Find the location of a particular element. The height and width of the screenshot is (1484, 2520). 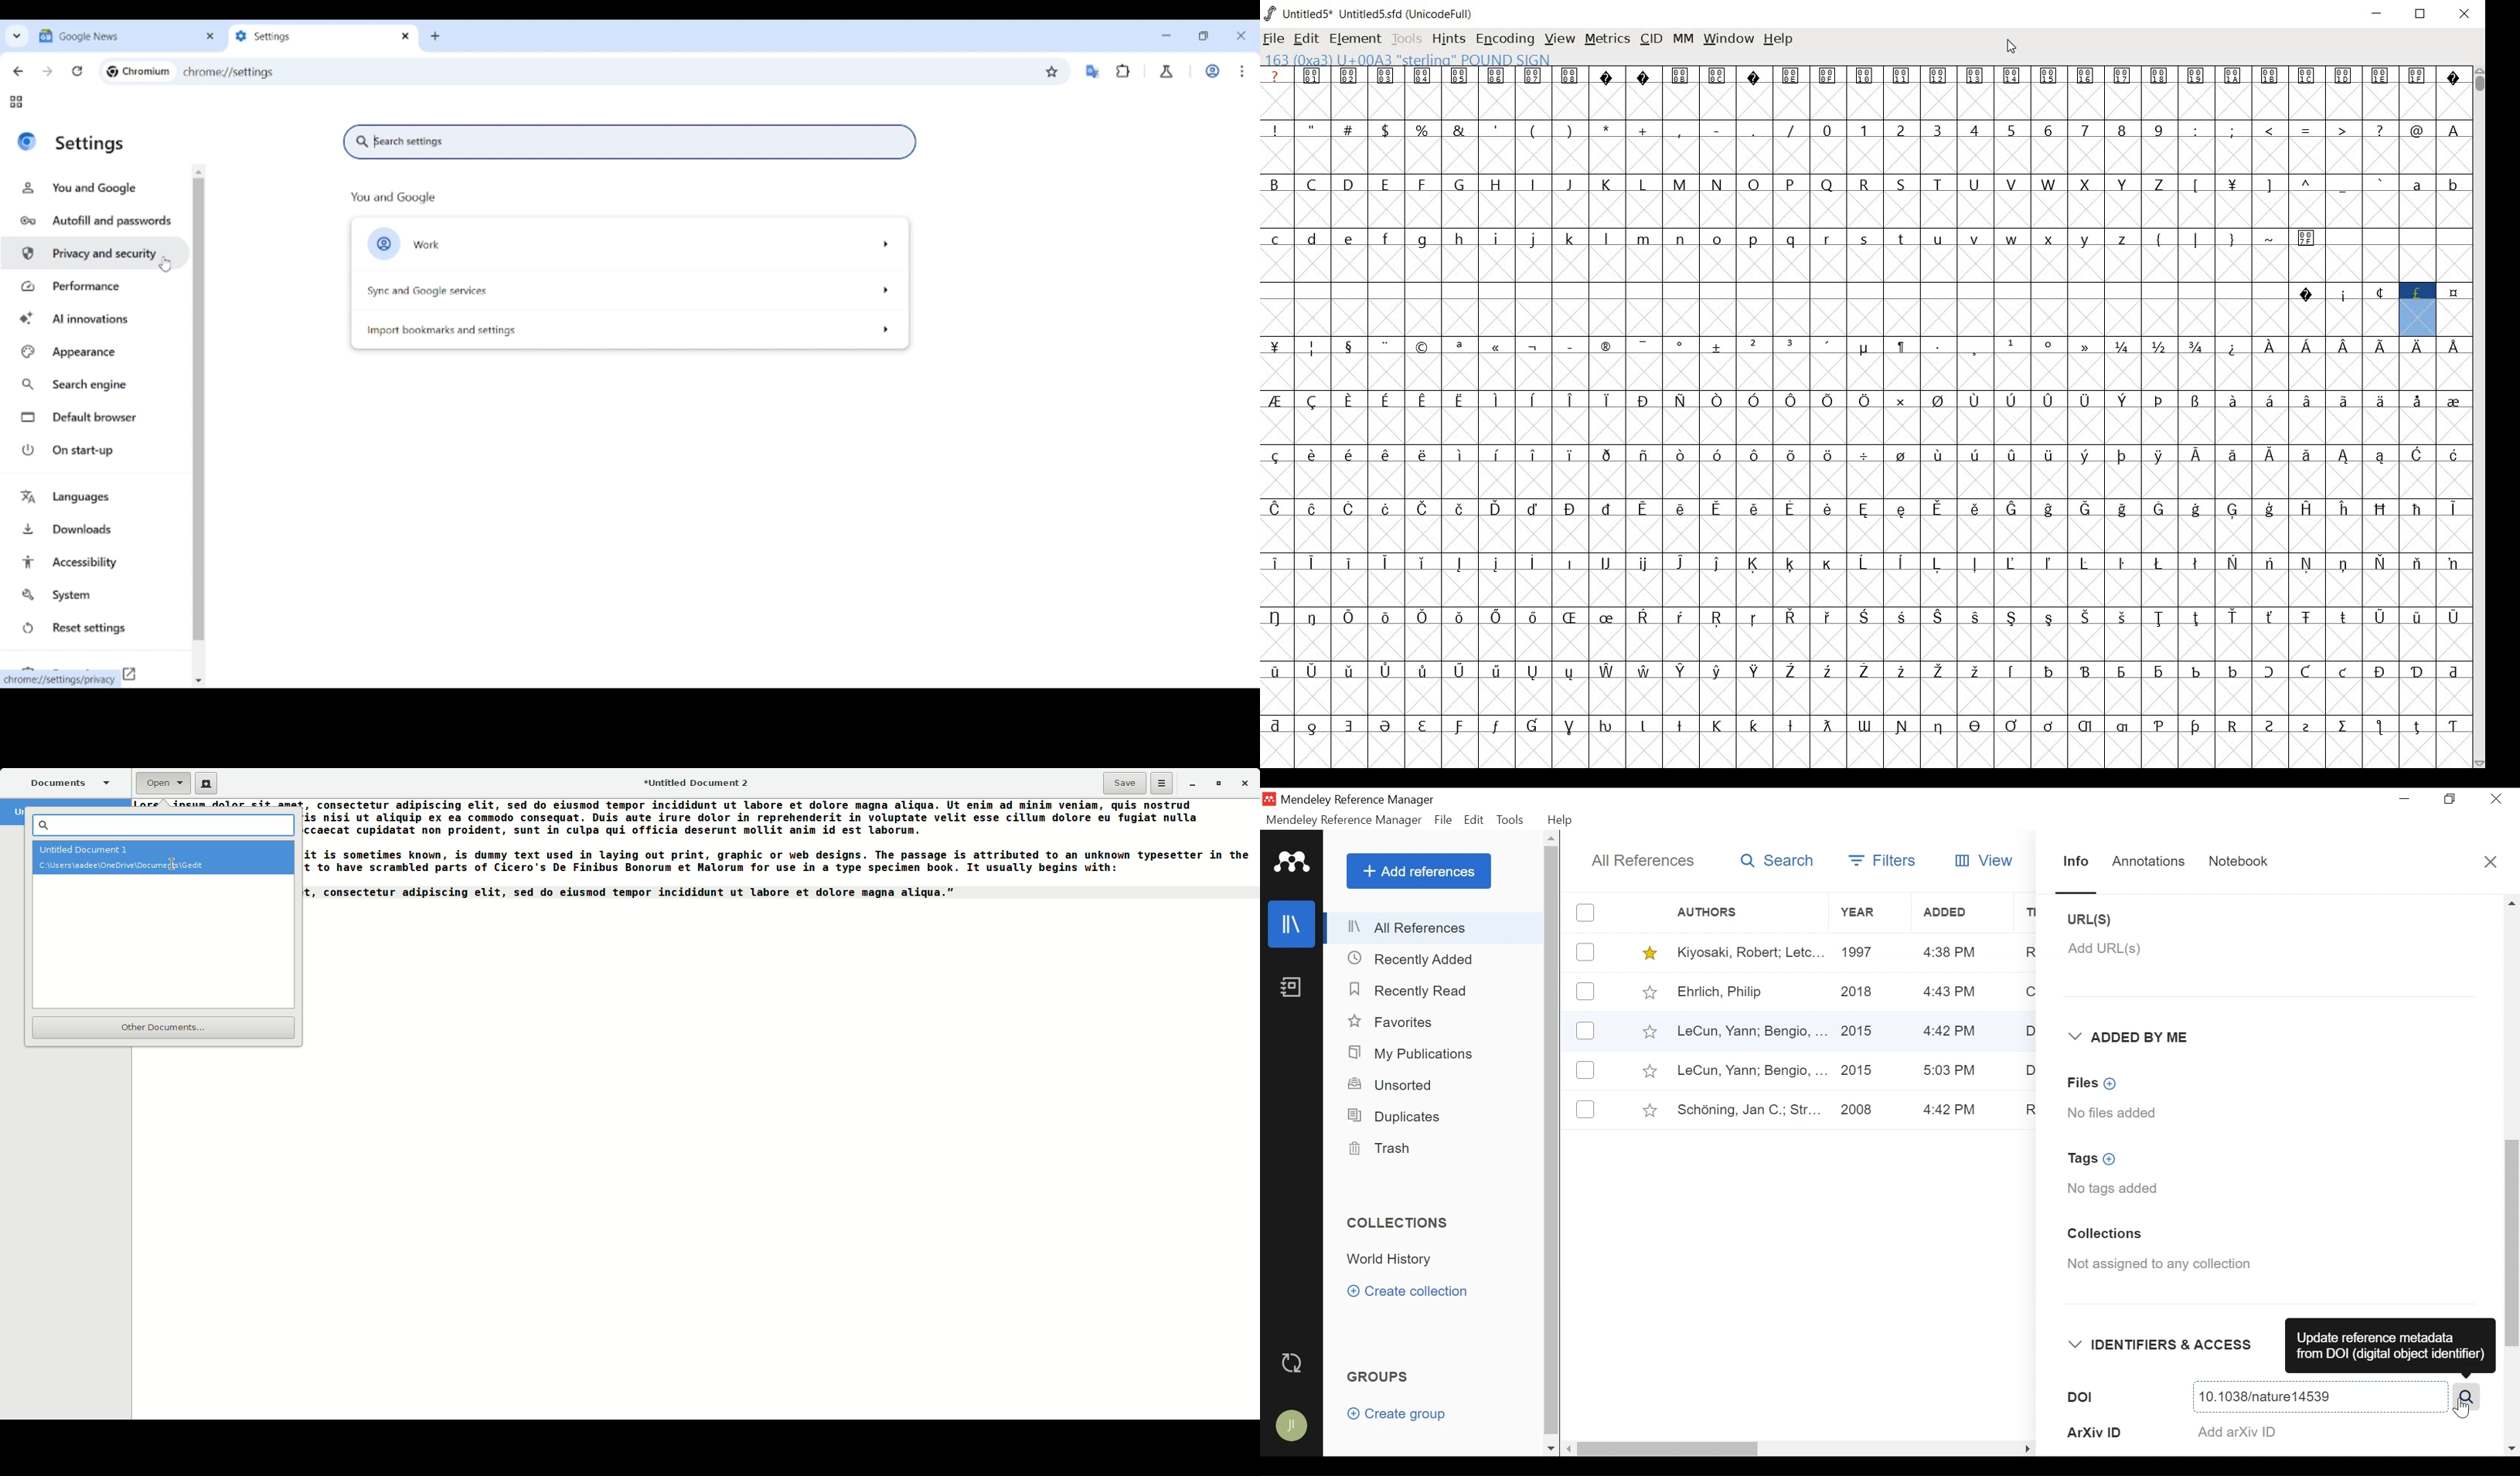

Tab 1 is located at coordinates (117, 35).